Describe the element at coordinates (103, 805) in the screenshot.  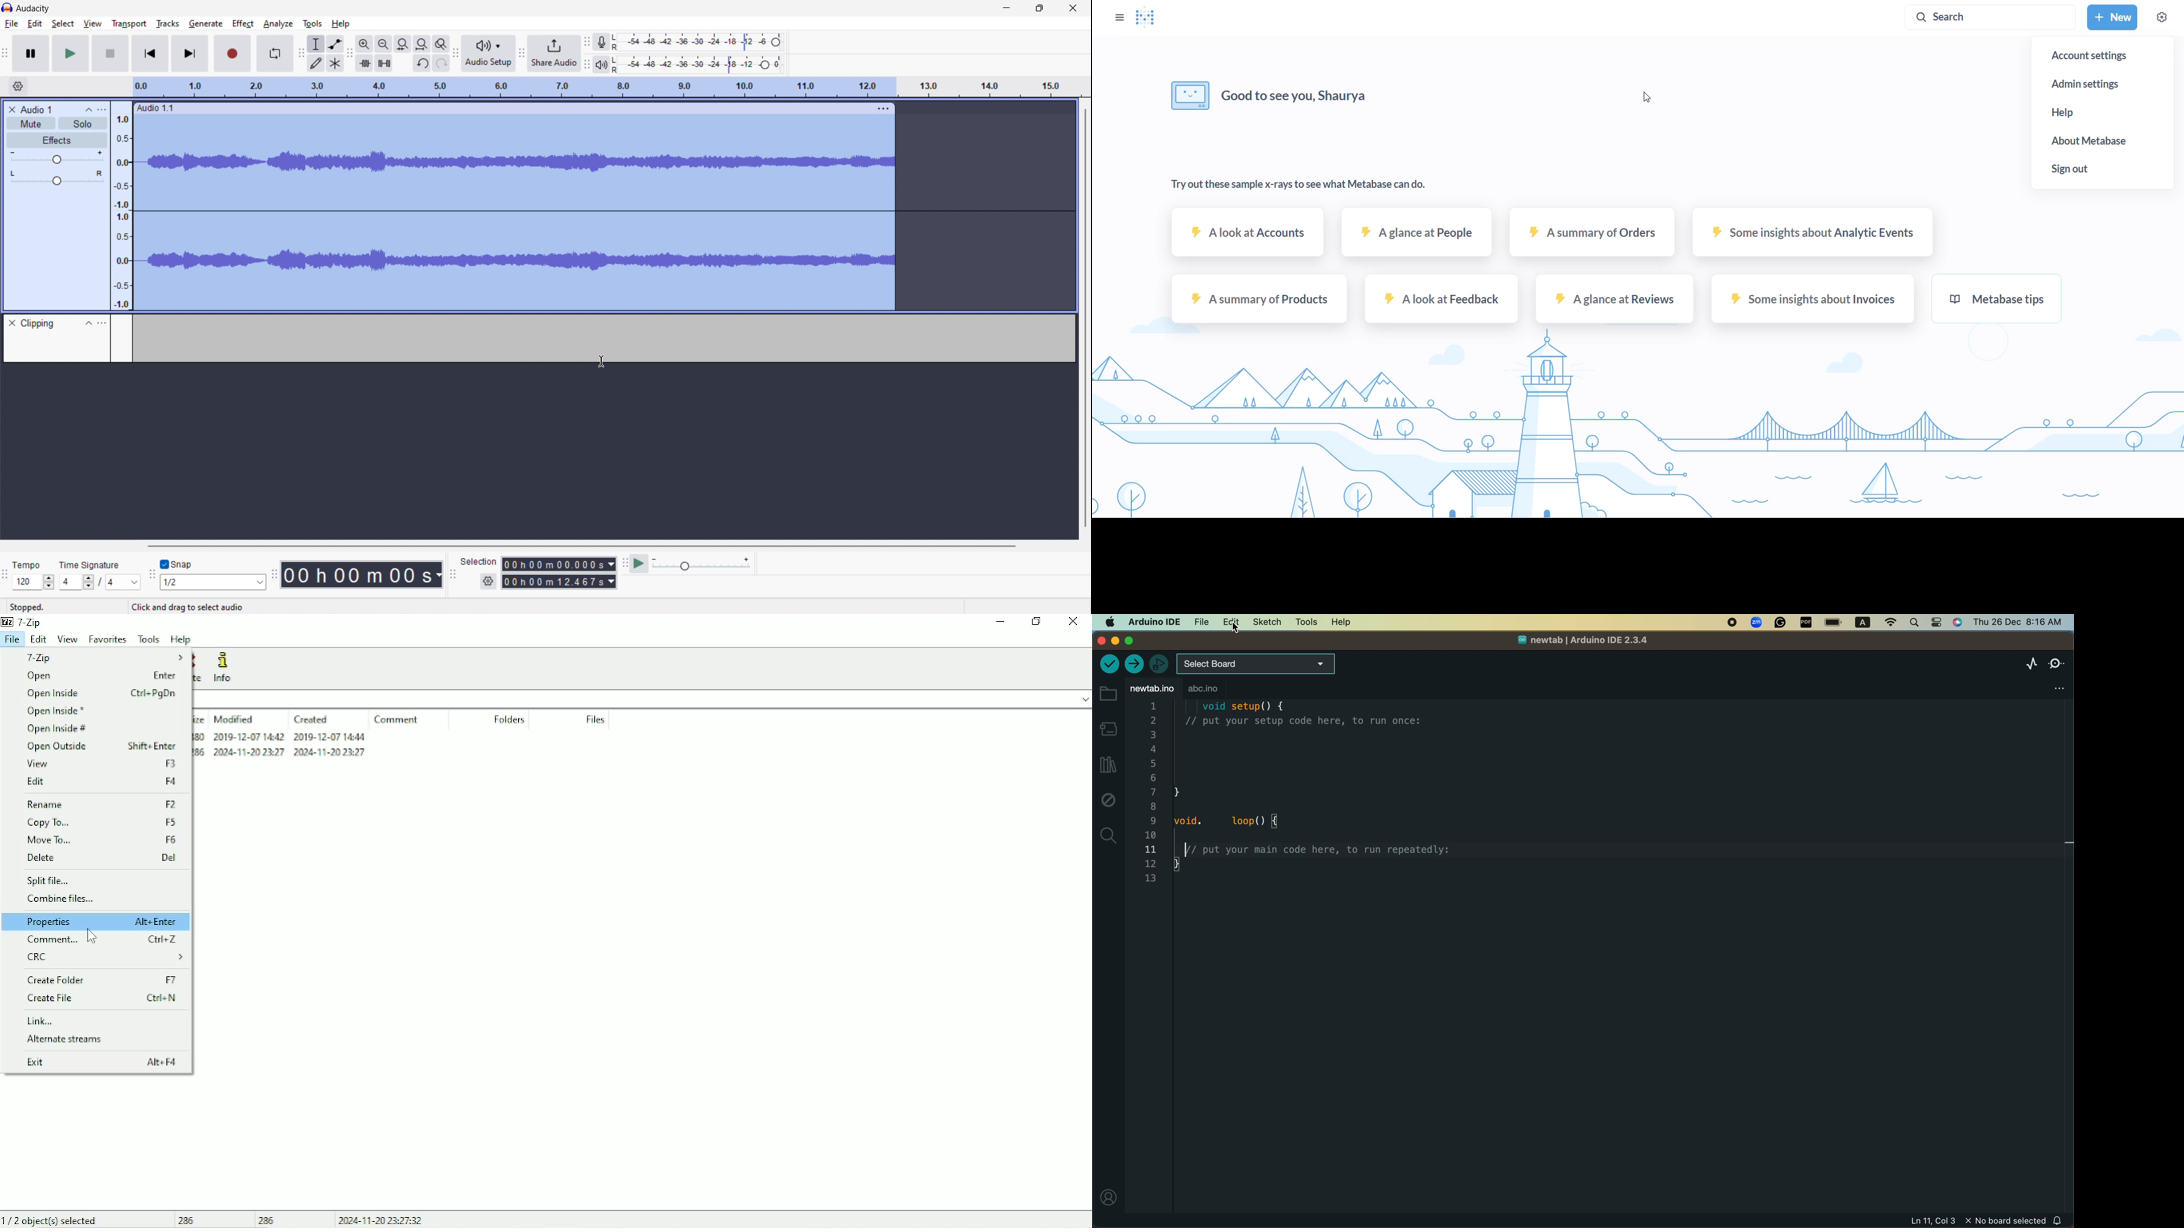
I see `Rename` at that location.